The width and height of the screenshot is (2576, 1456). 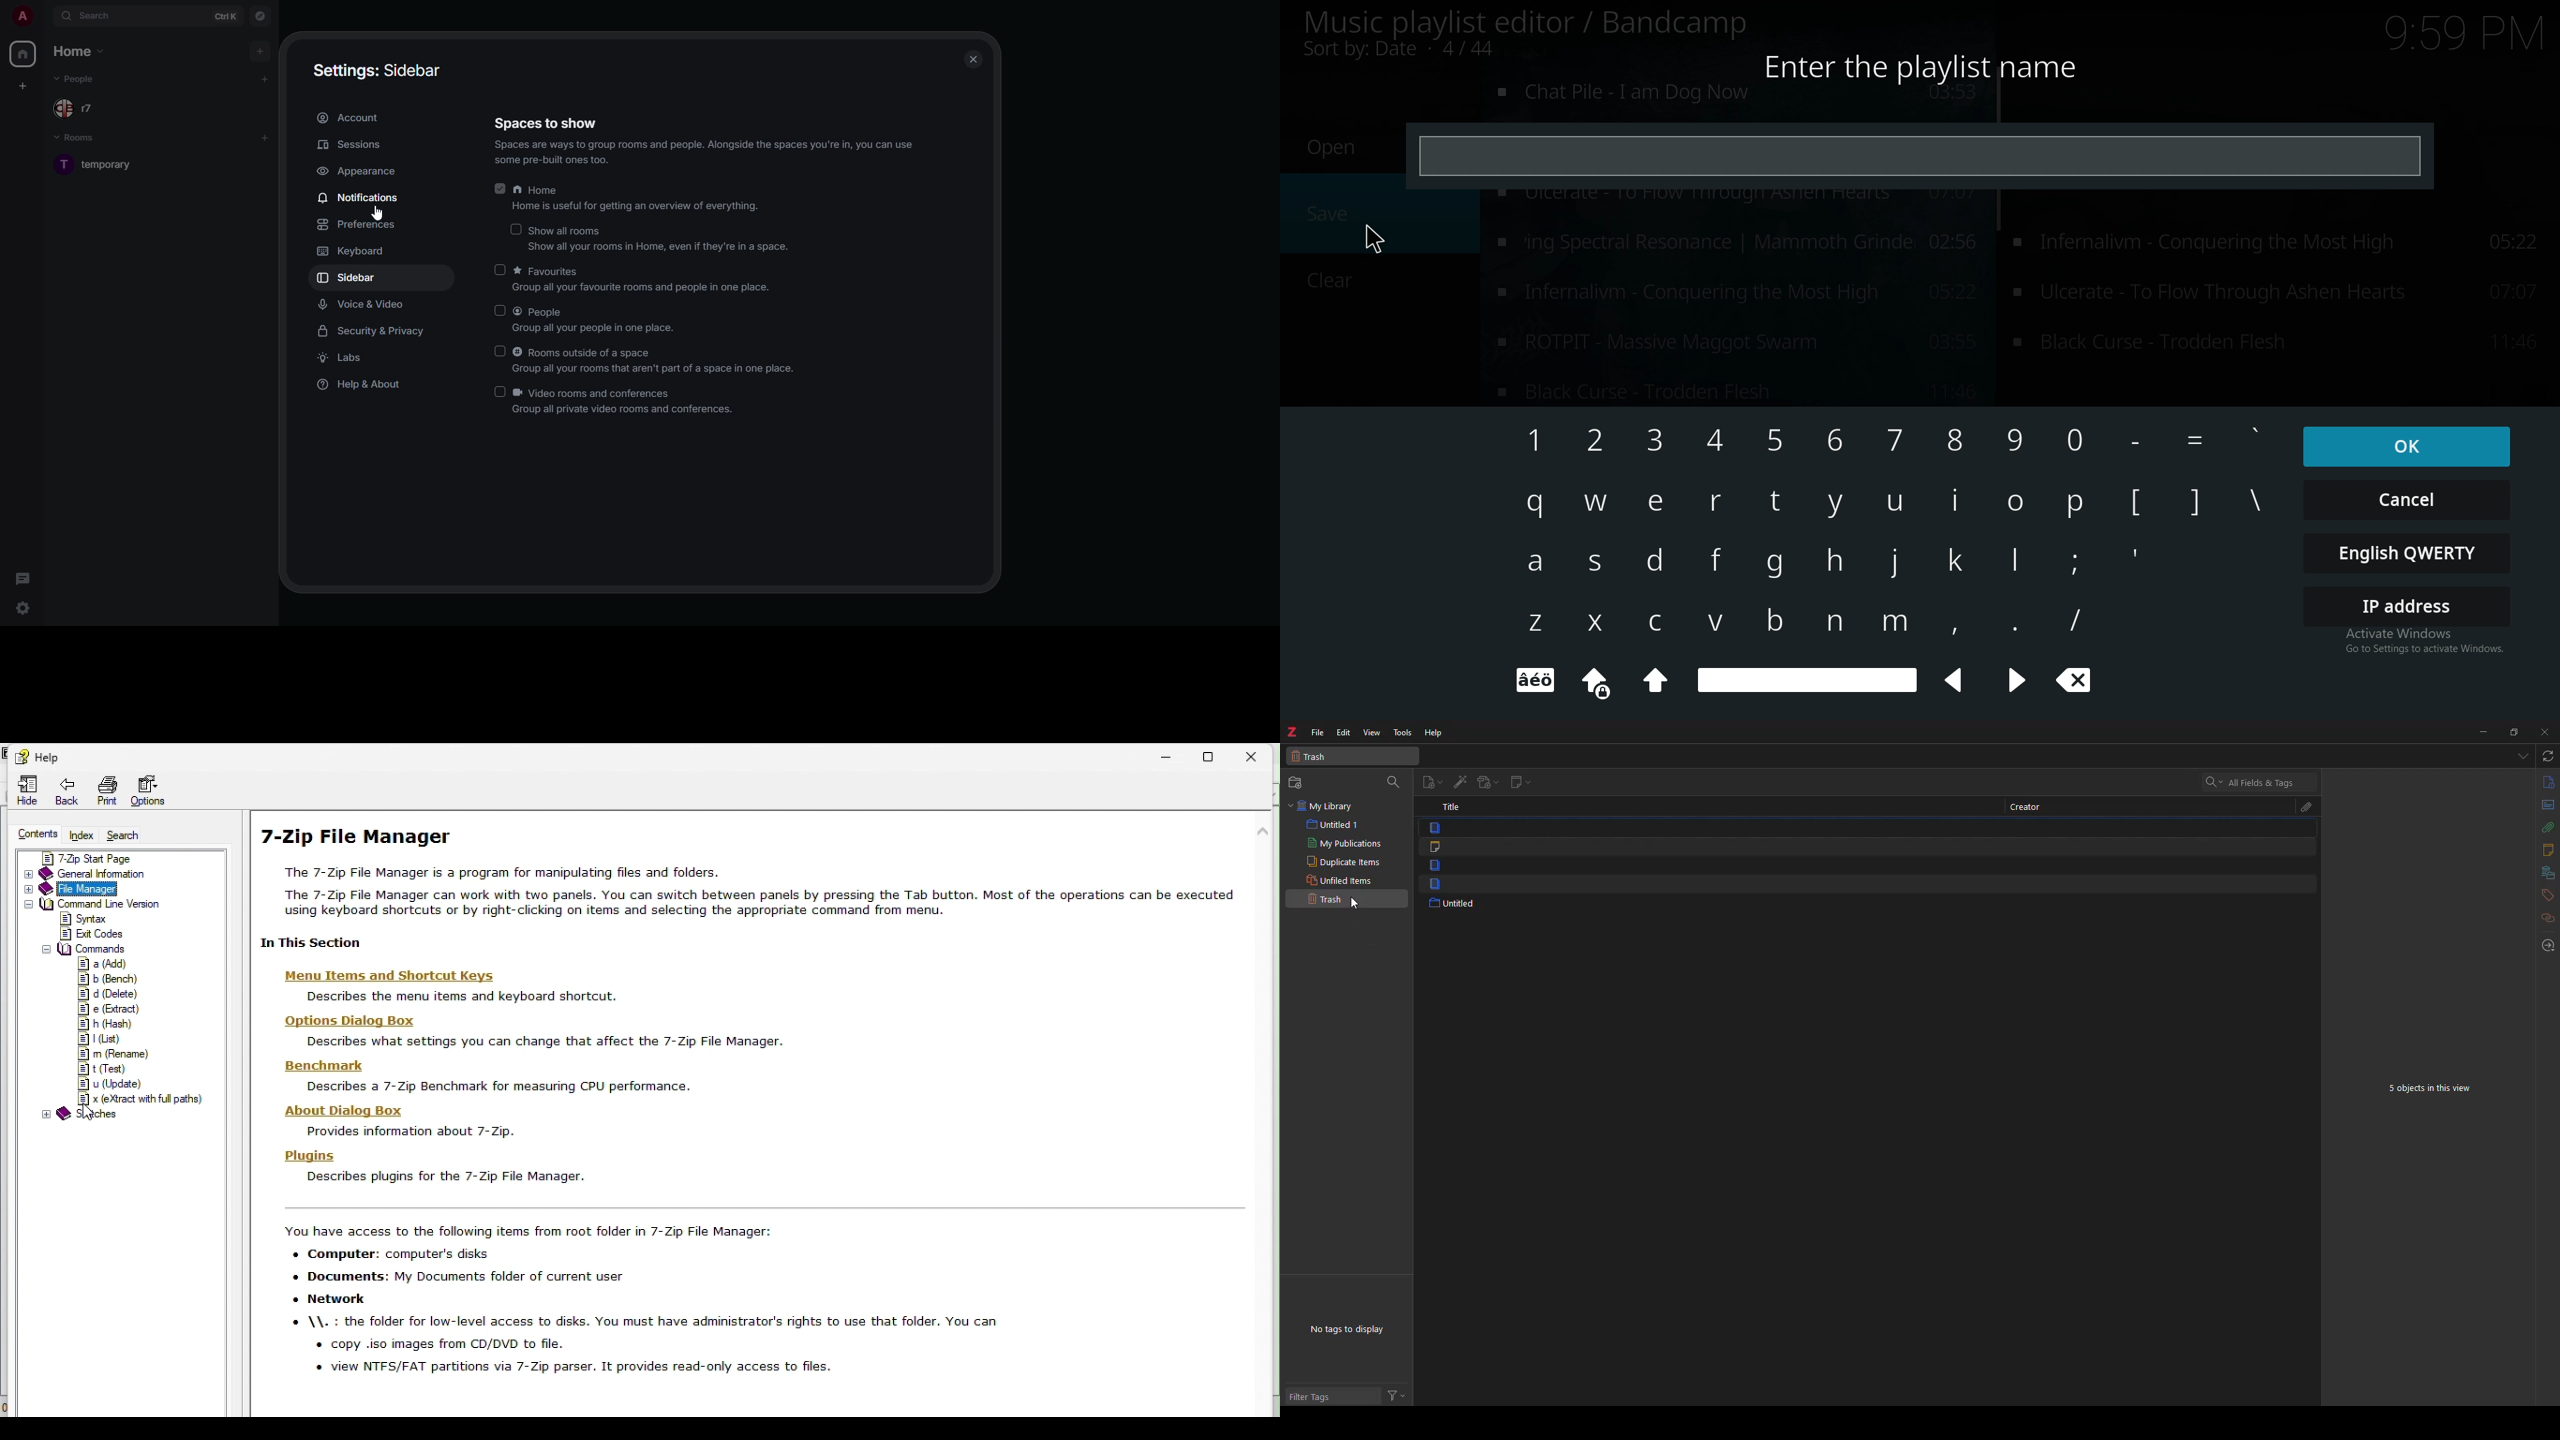 What do you see at coordinates (659, 241) in the screenshot?
I see `show all rooms` at bounding box center [659, 241].